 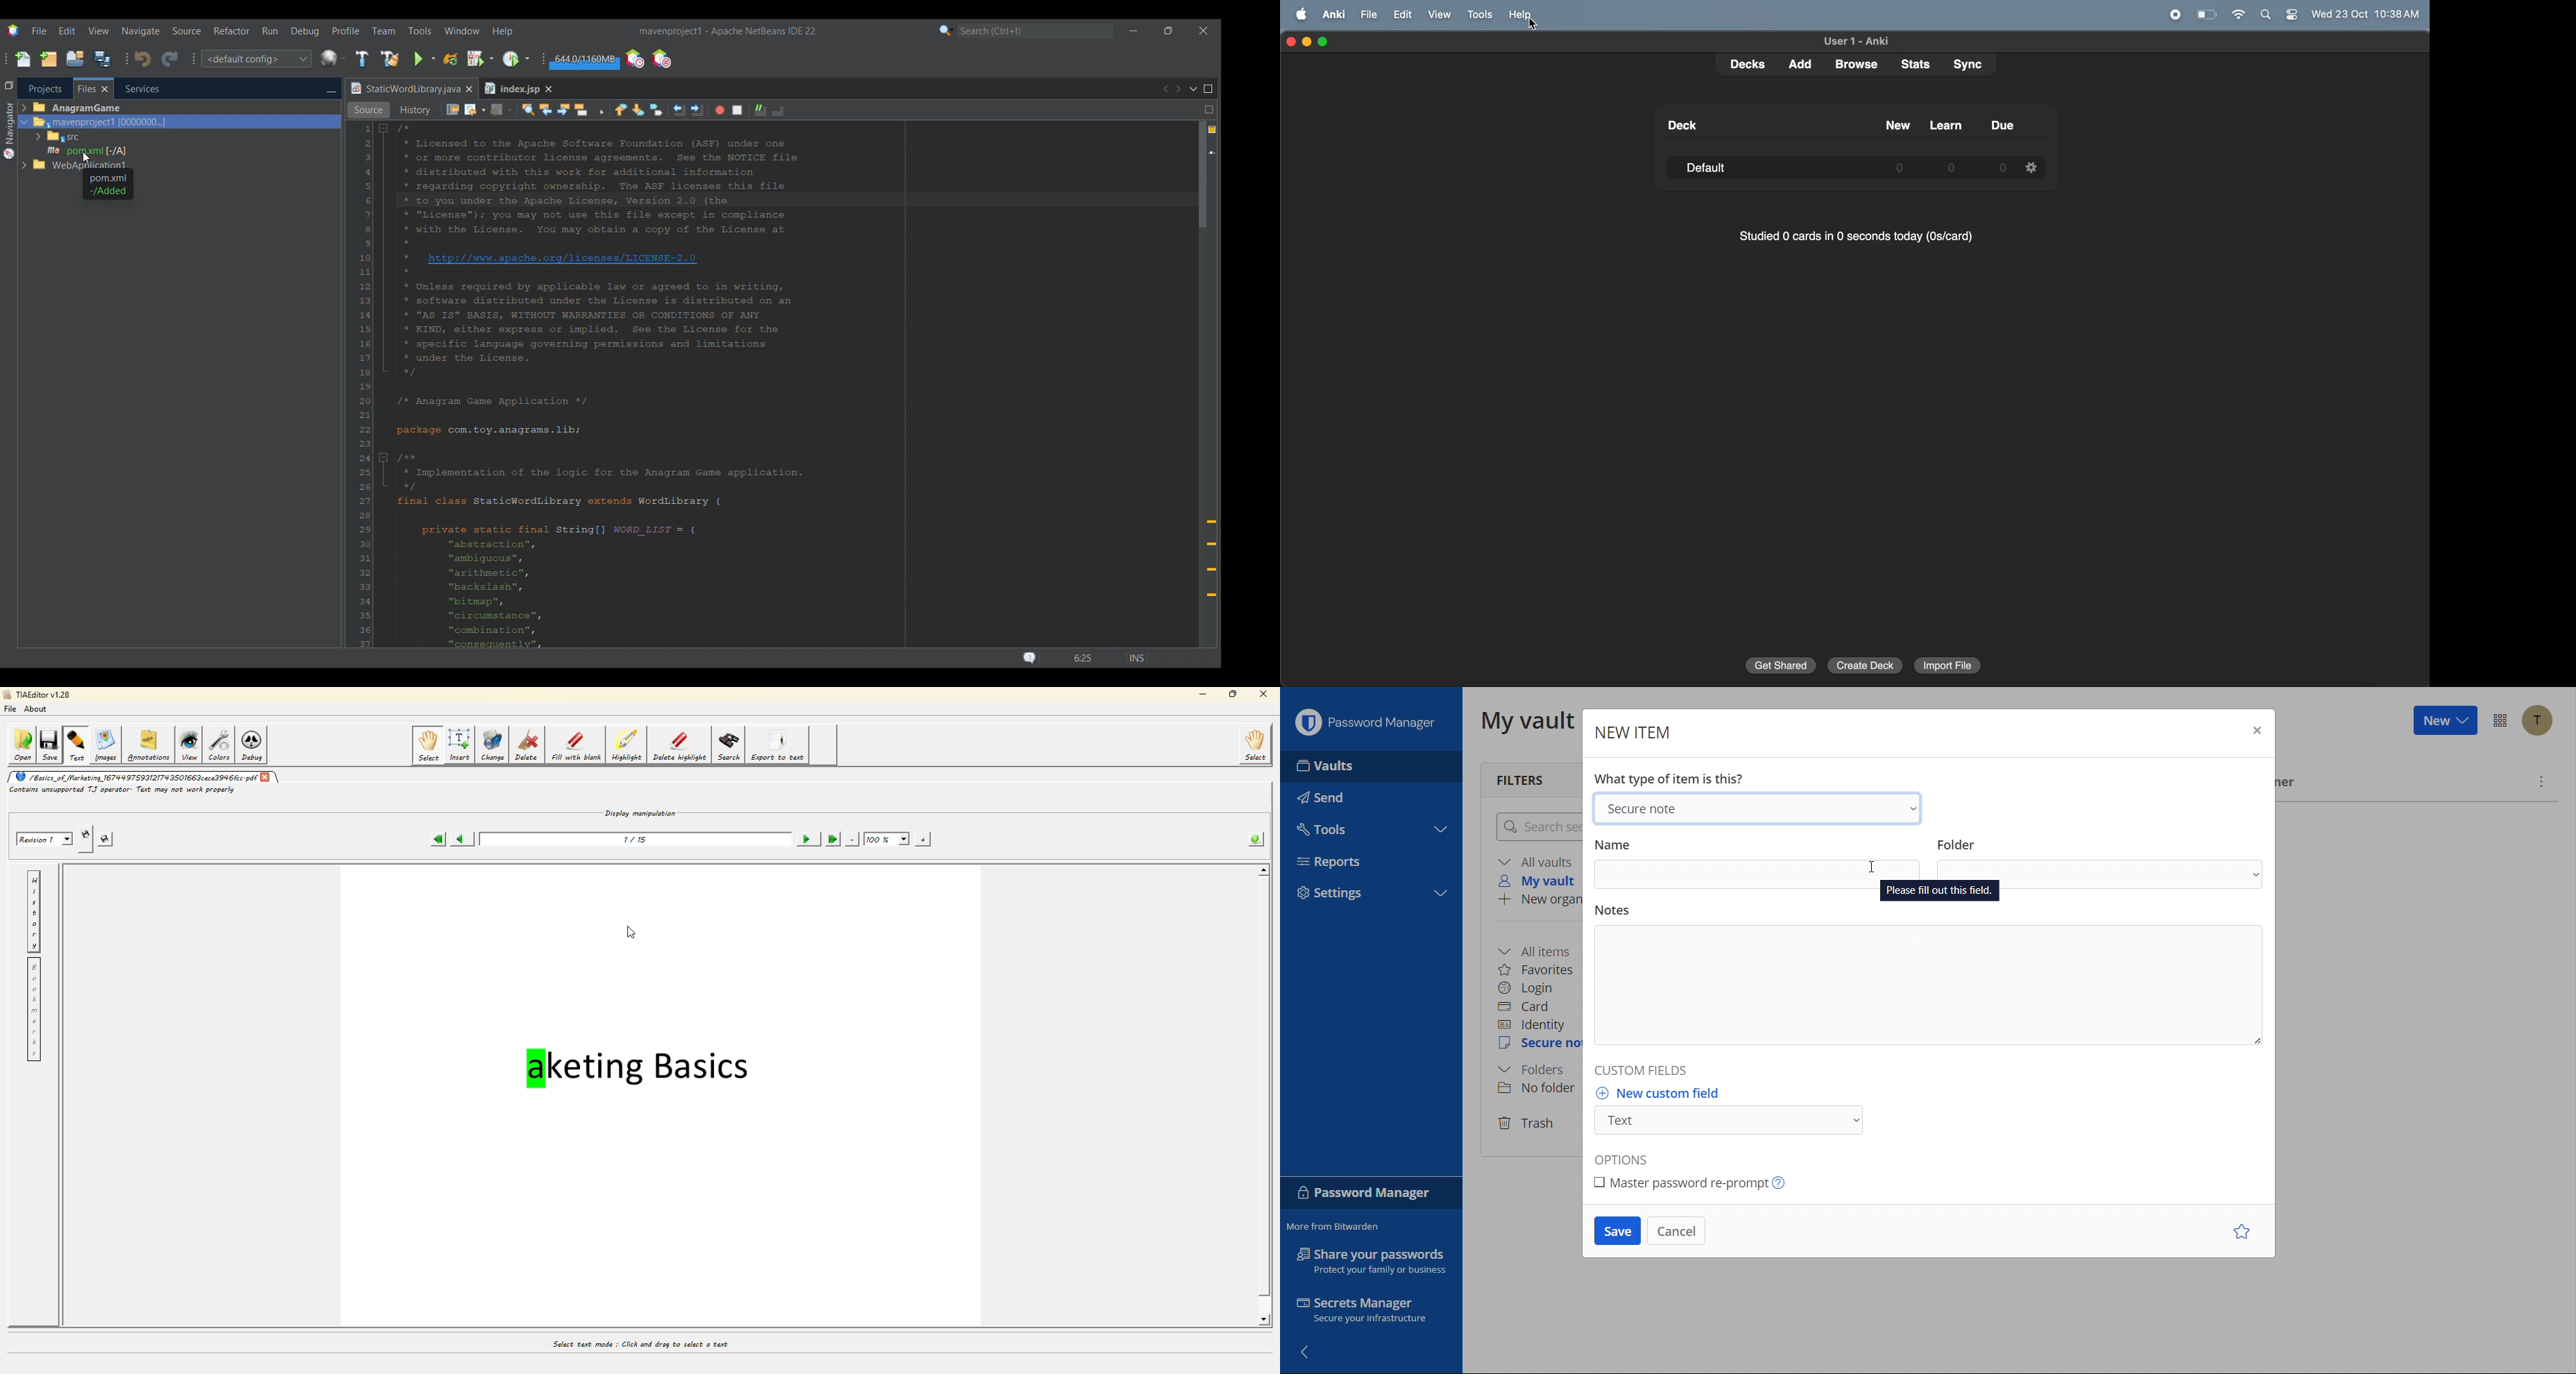 What do you see at coordinates (1336, 892) in the screenshot?
I see `Settings` at bounding box center [1336, 892].